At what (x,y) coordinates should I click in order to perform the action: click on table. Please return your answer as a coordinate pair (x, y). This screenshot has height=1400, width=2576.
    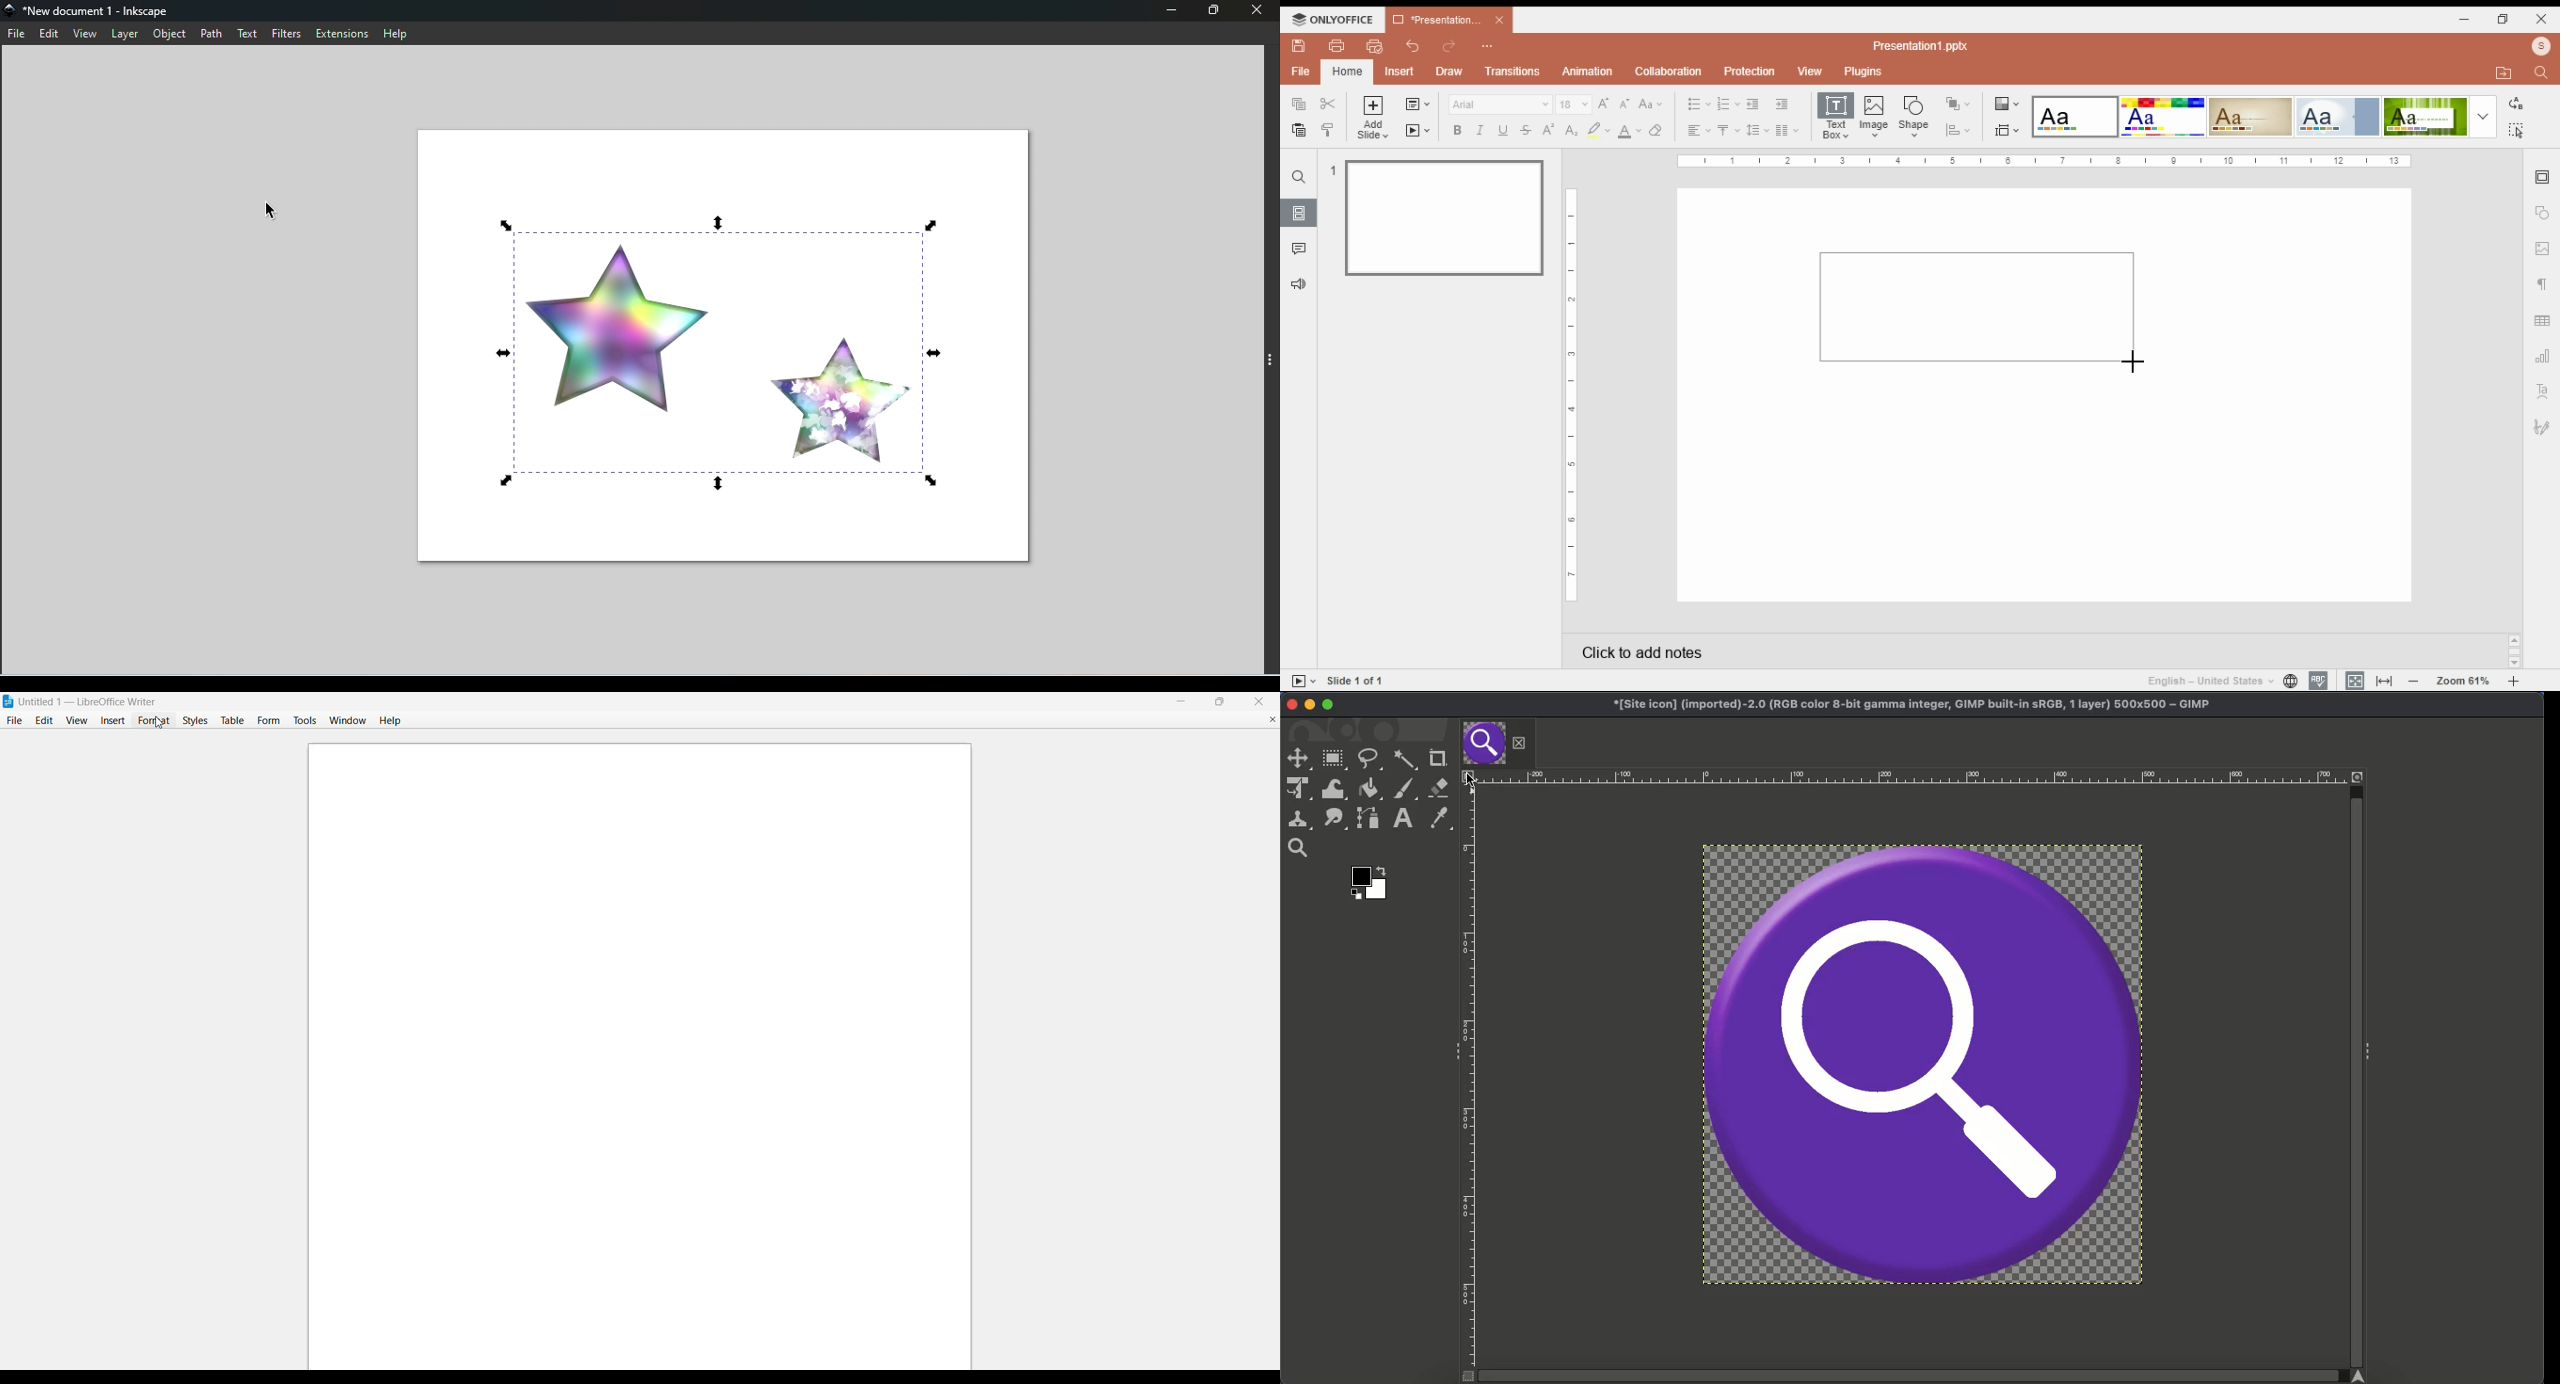
    Looking at the image, I should click on (232, 721).